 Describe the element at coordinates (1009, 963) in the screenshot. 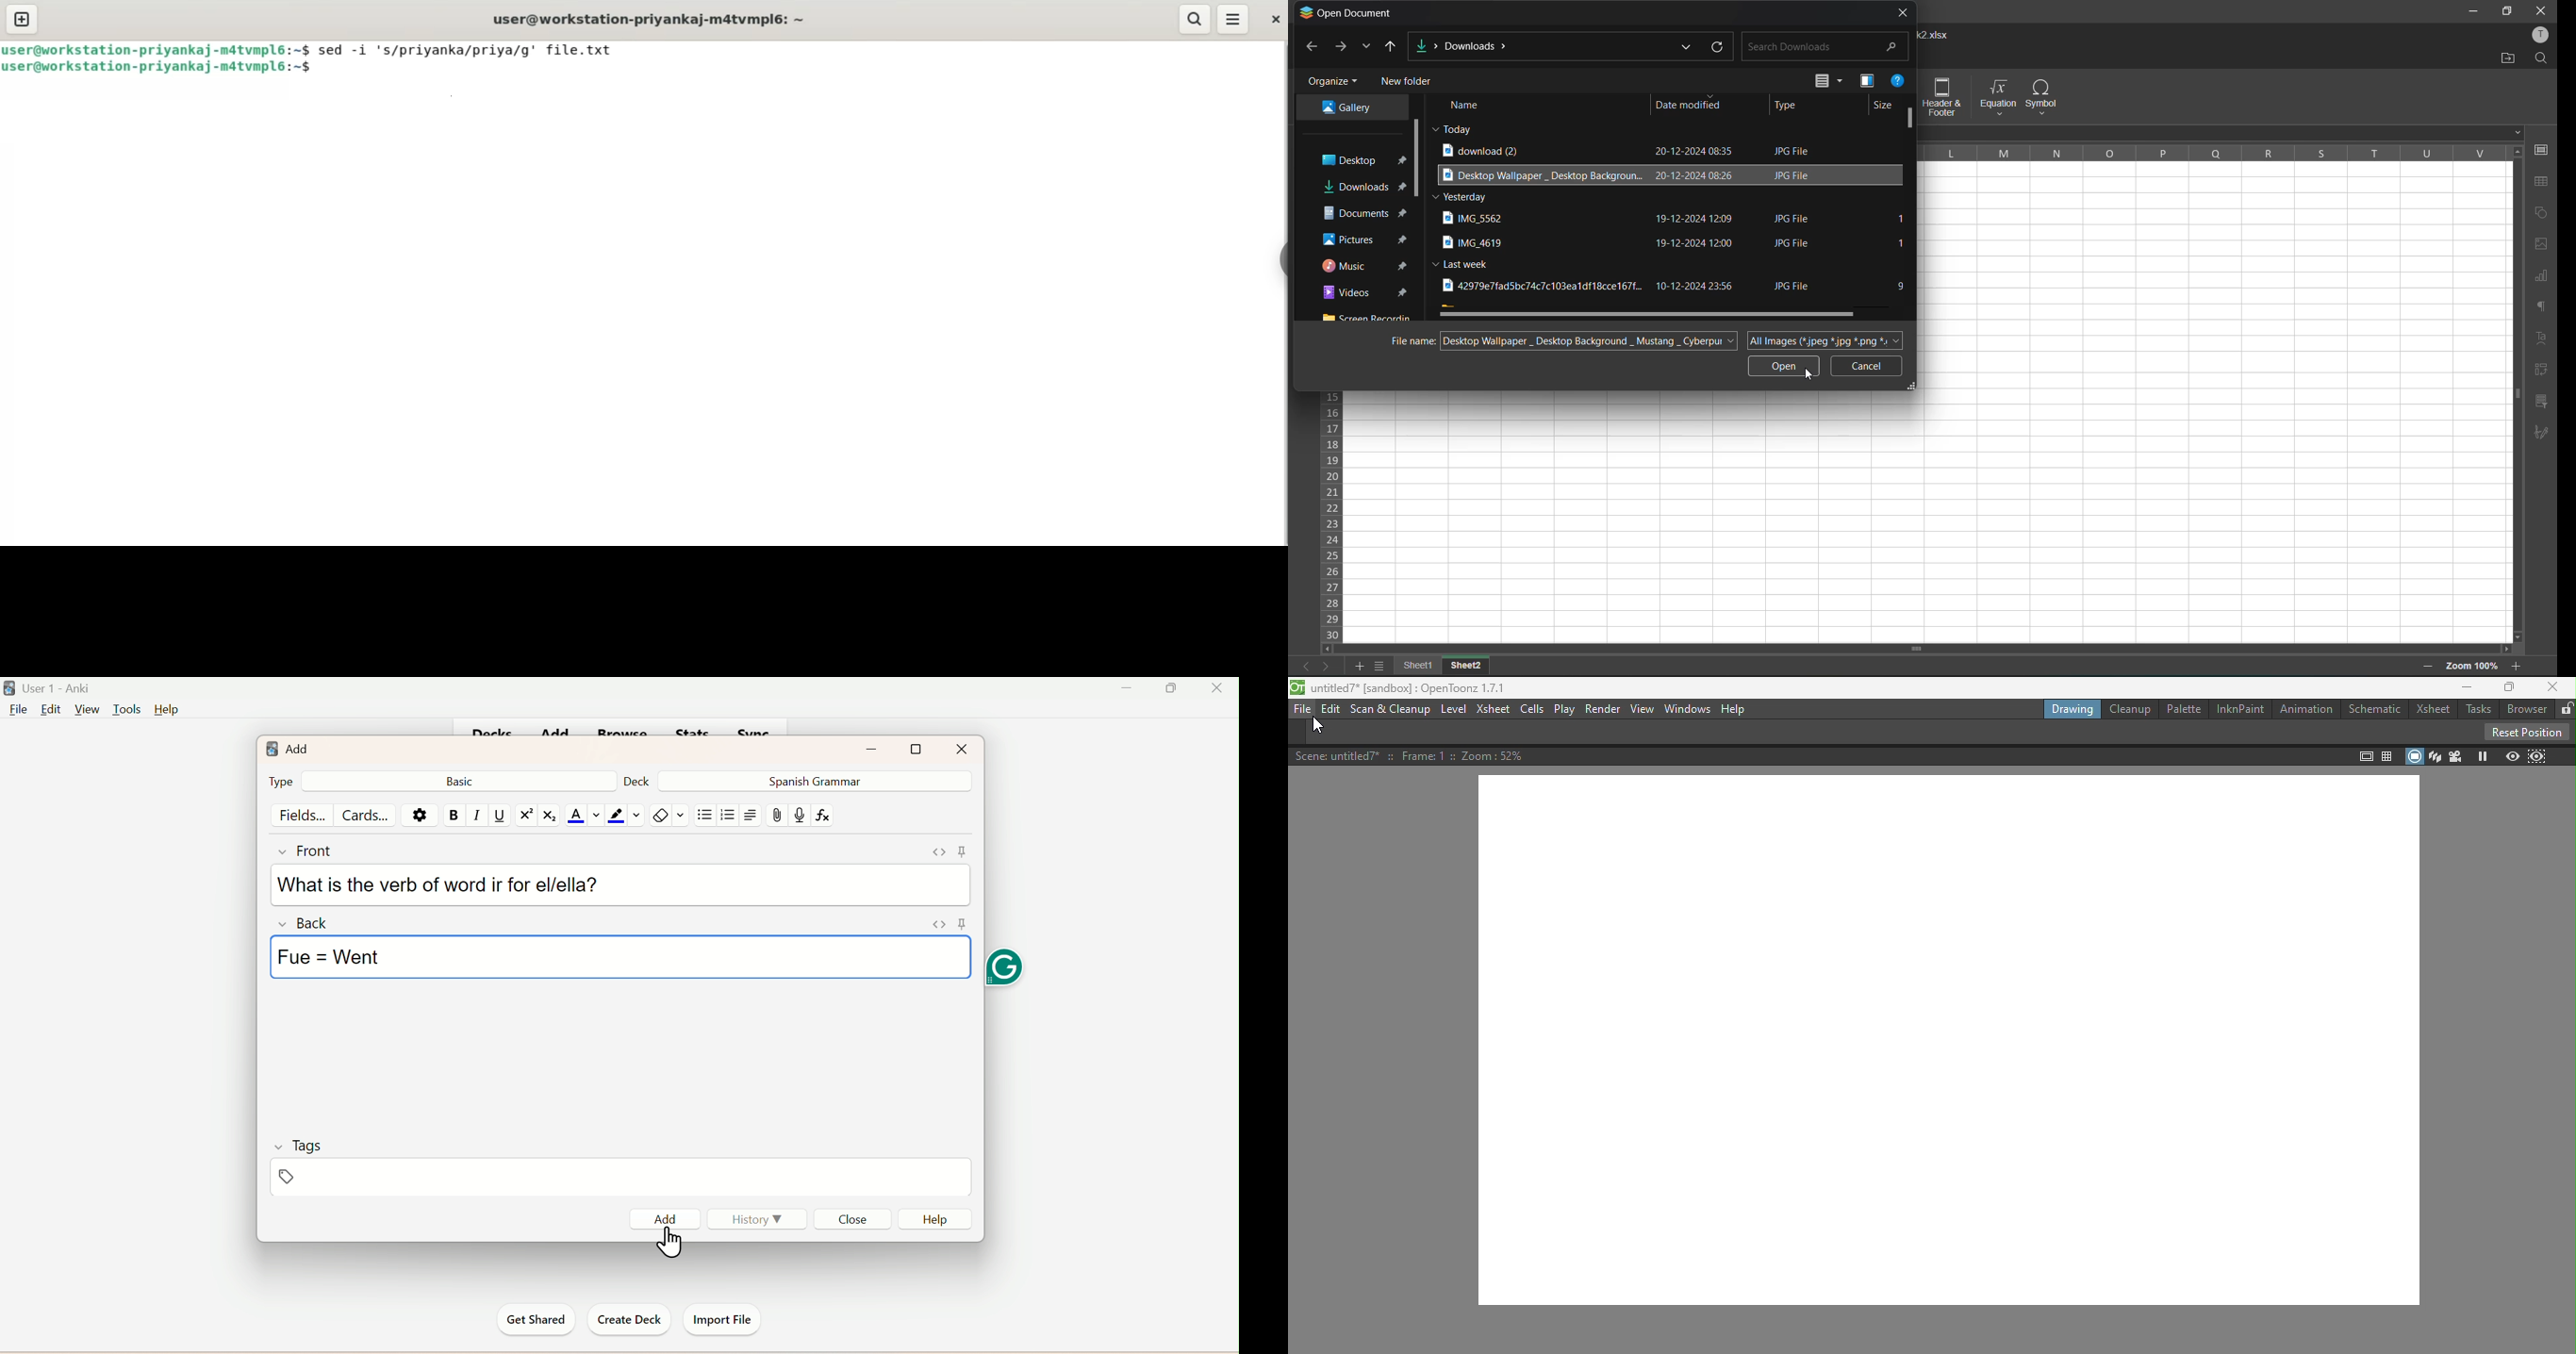

I see `Grammarly` at that location.